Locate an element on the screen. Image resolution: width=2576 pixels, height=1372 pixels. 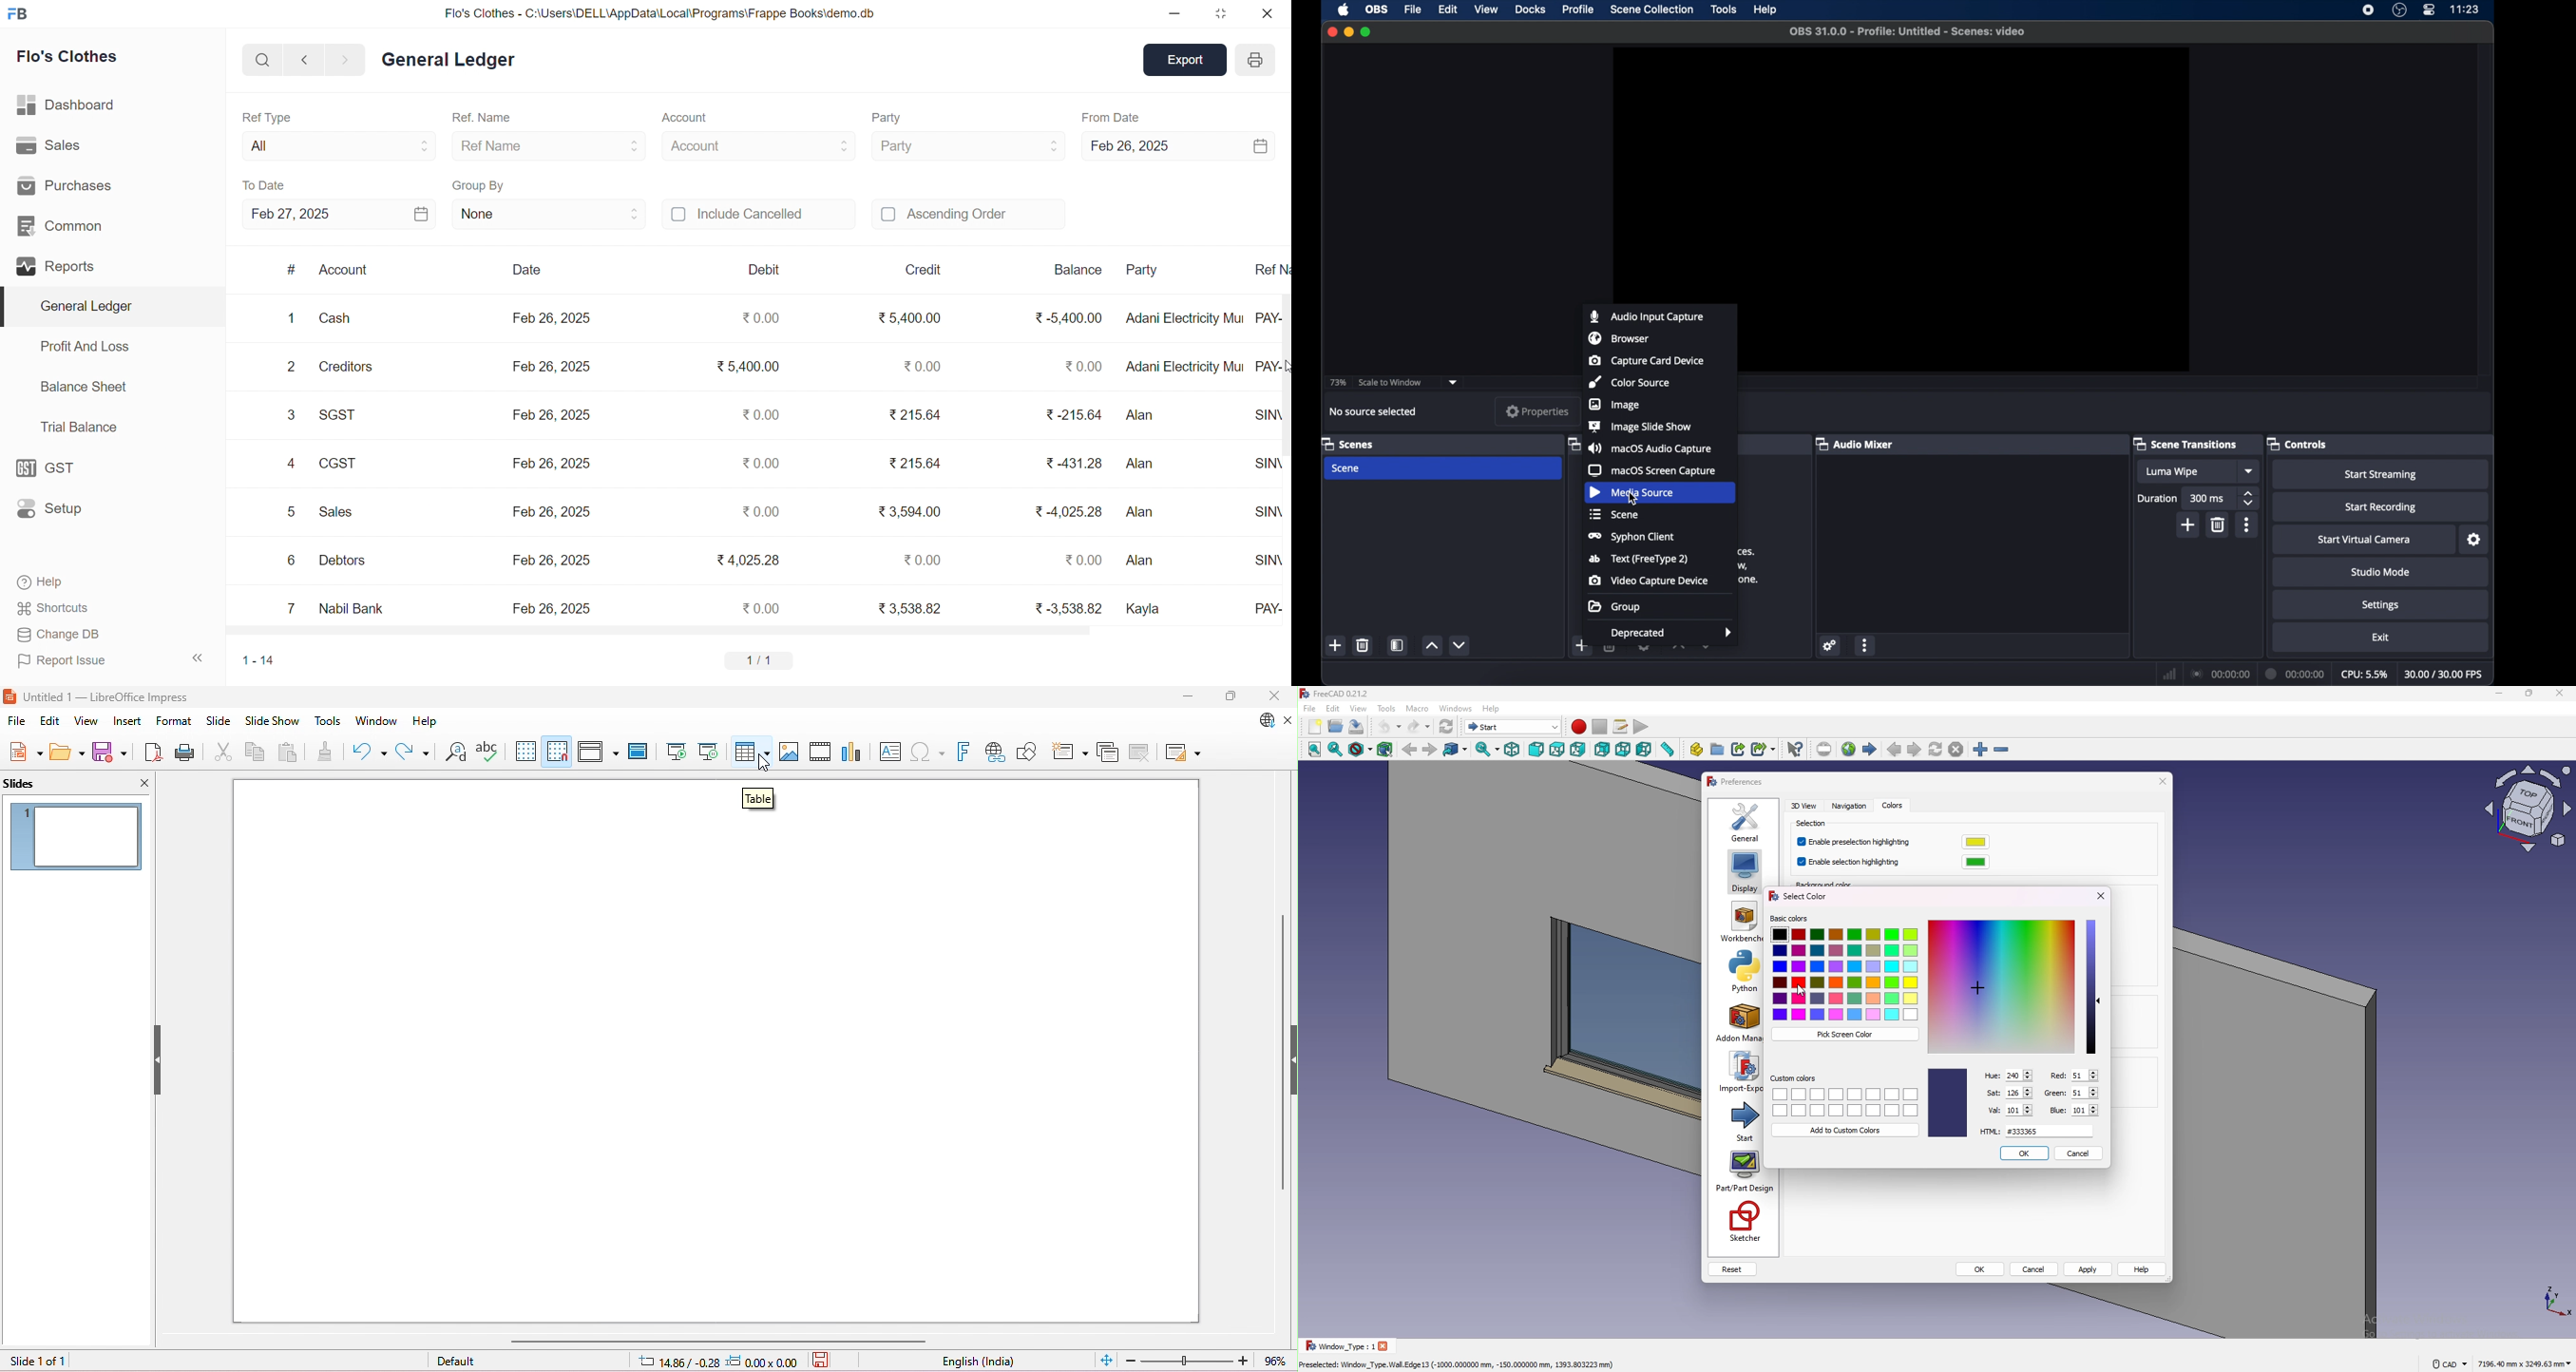
Preselected: Window_Type.Wall. Edge 13 (-1000,000000 mm, -150.000000 mm, 1393.803223 mm) is located at coordinates (1460, 1363).